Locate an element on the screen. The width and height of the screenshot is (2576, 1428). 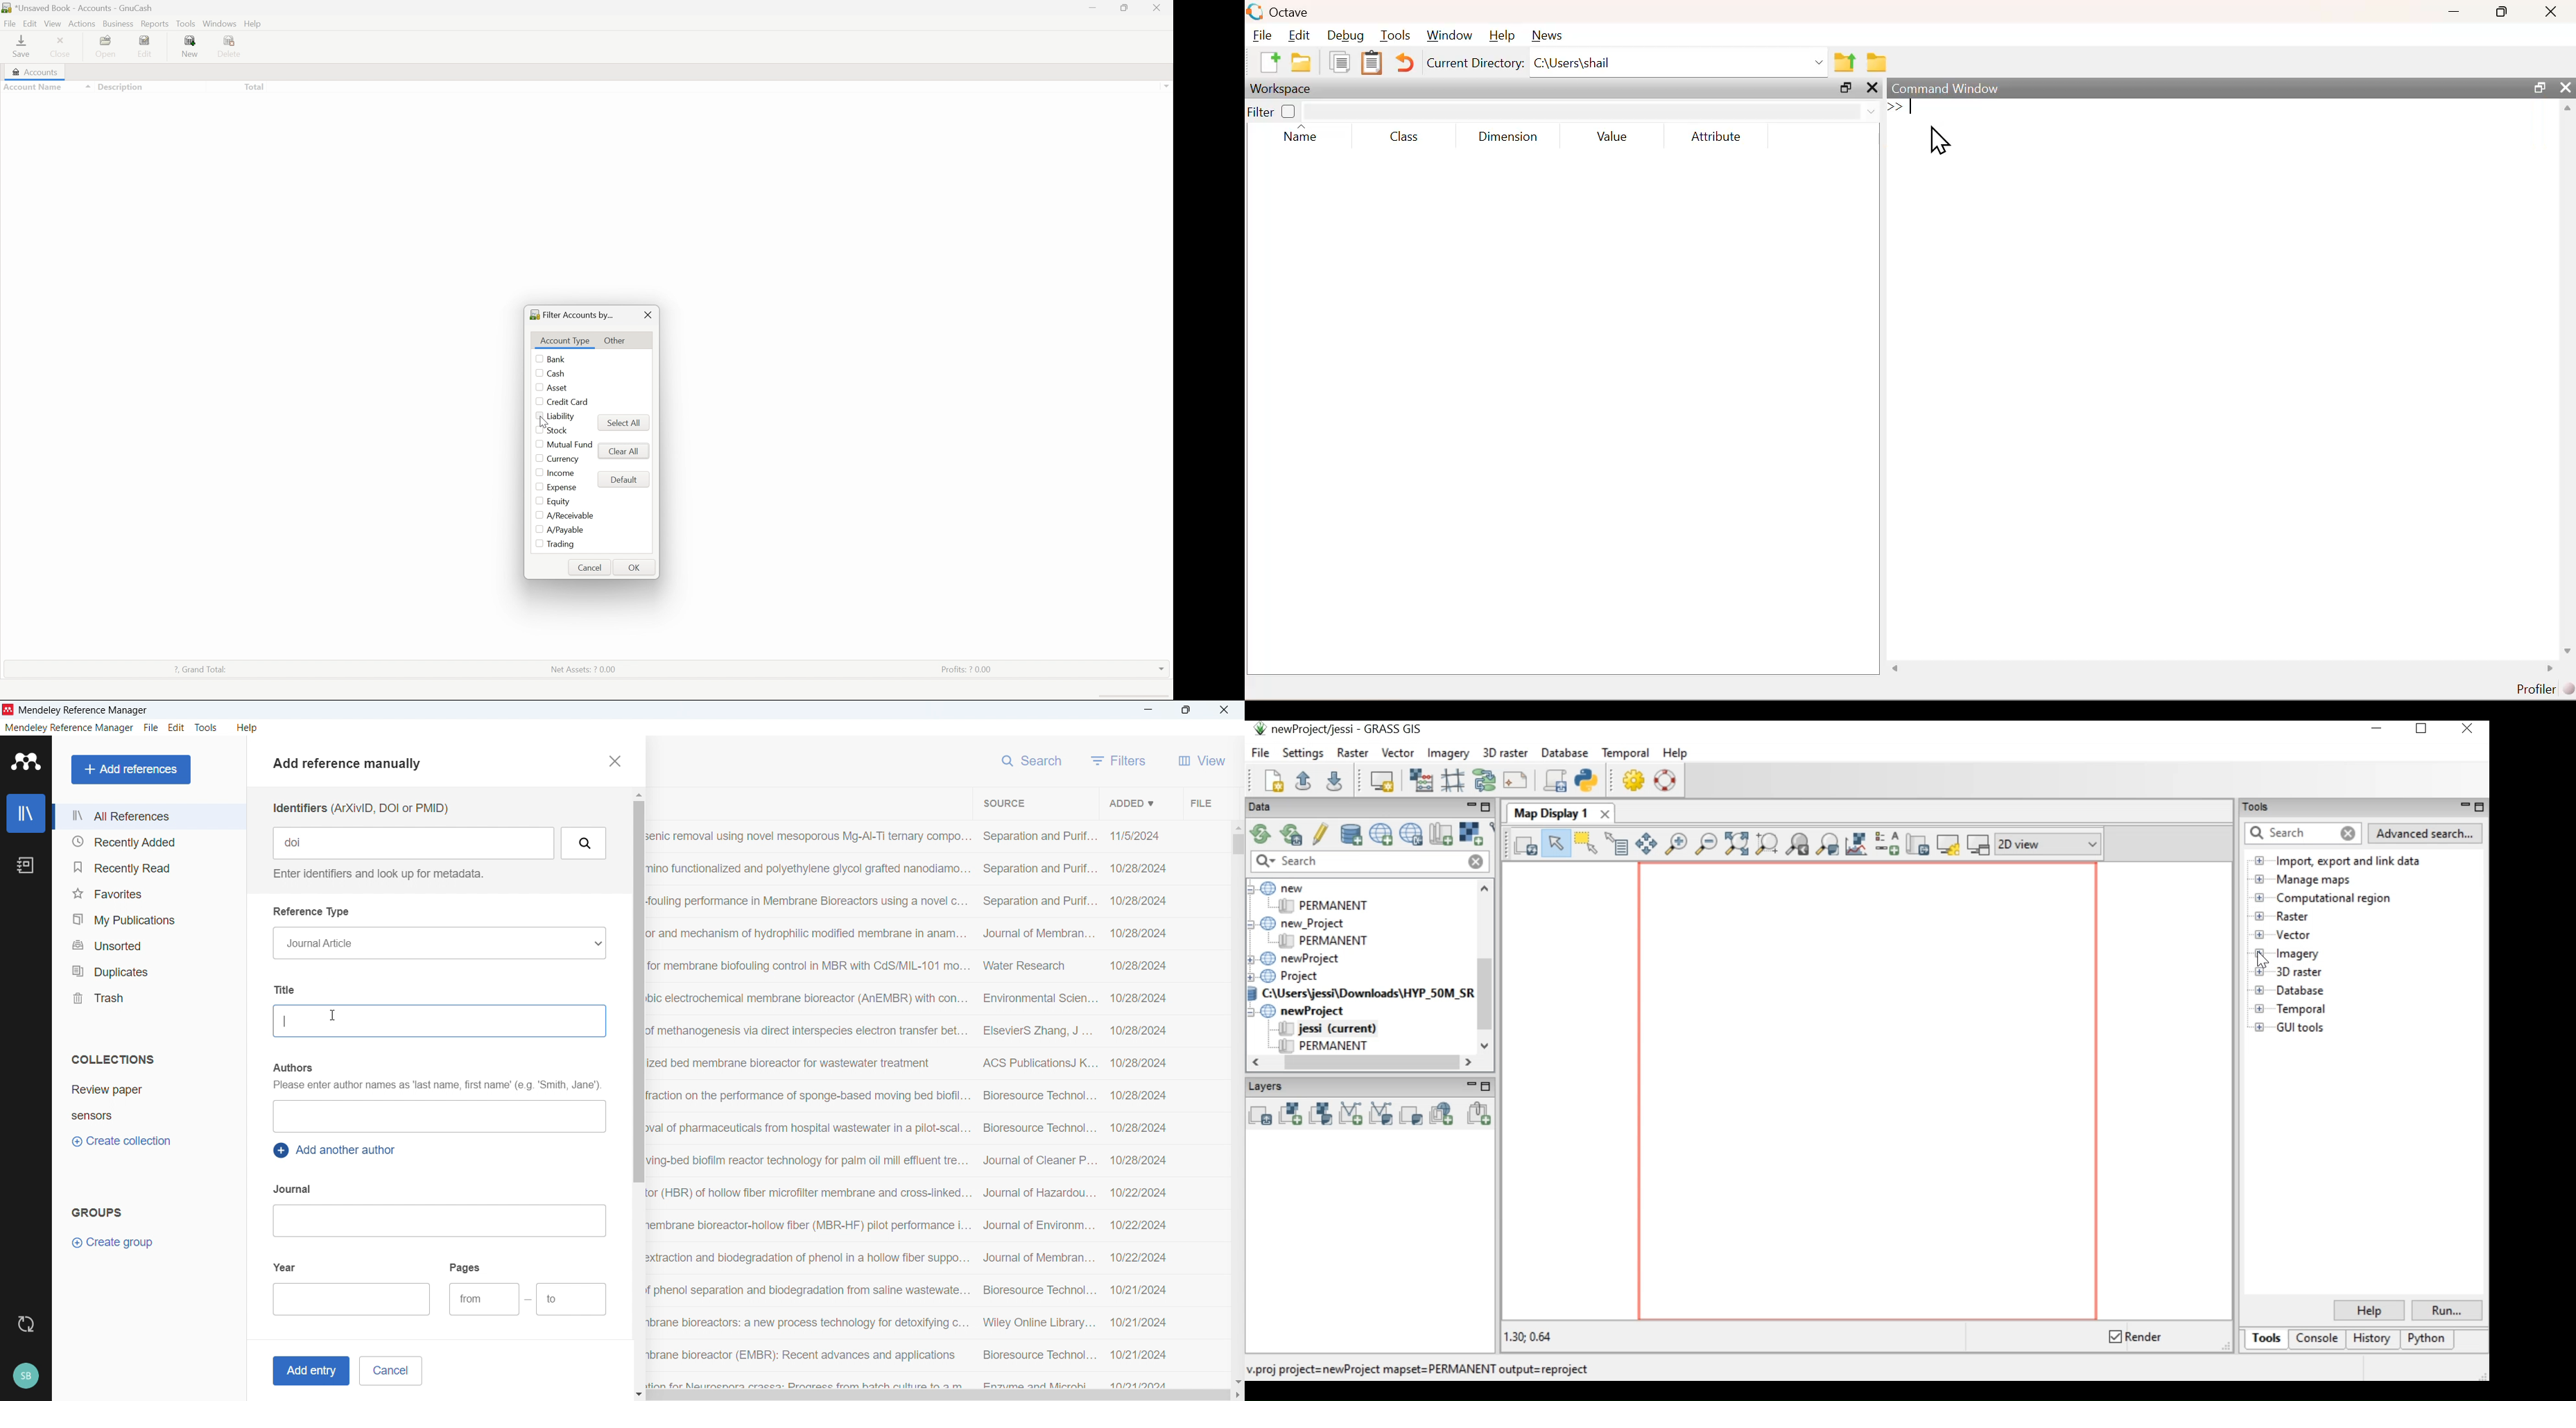
Mutual fund is located at coordinates (570, 445).